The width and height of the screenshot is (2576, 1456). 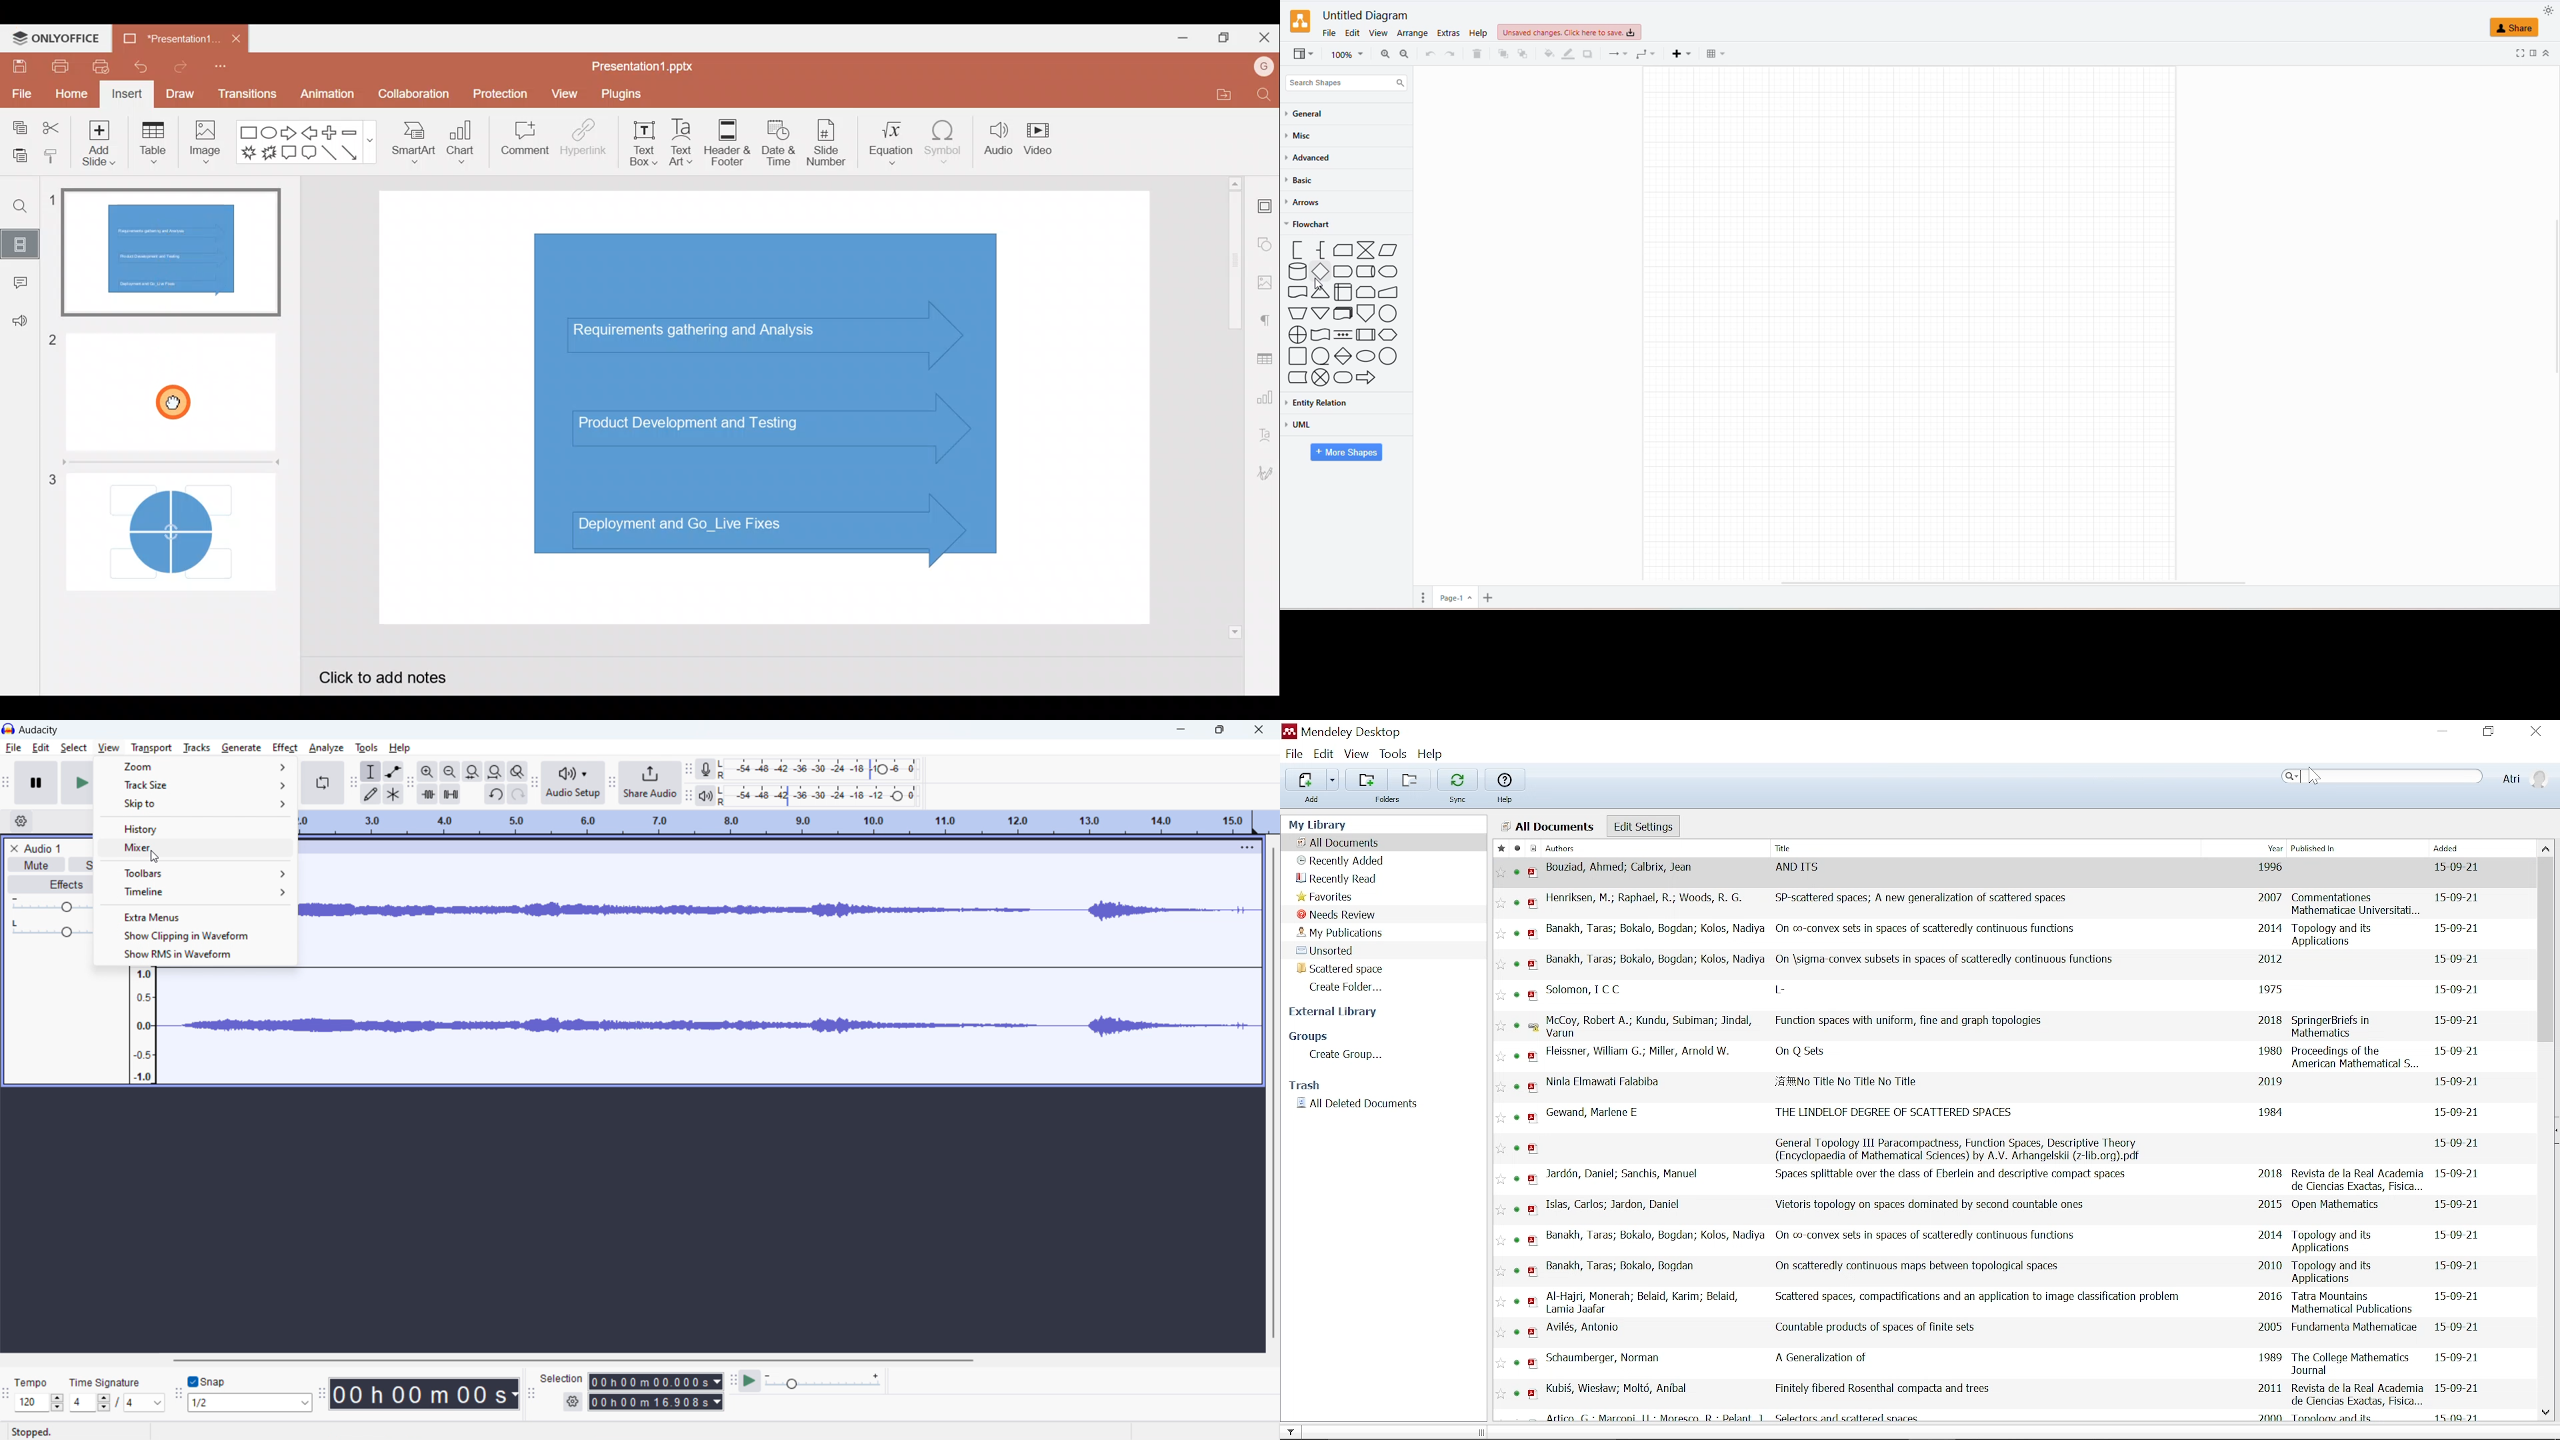 What do you see at coordinates (1413, 778) in the screenshot?
I see `Remove folder` at bounding box center [1413, 778].